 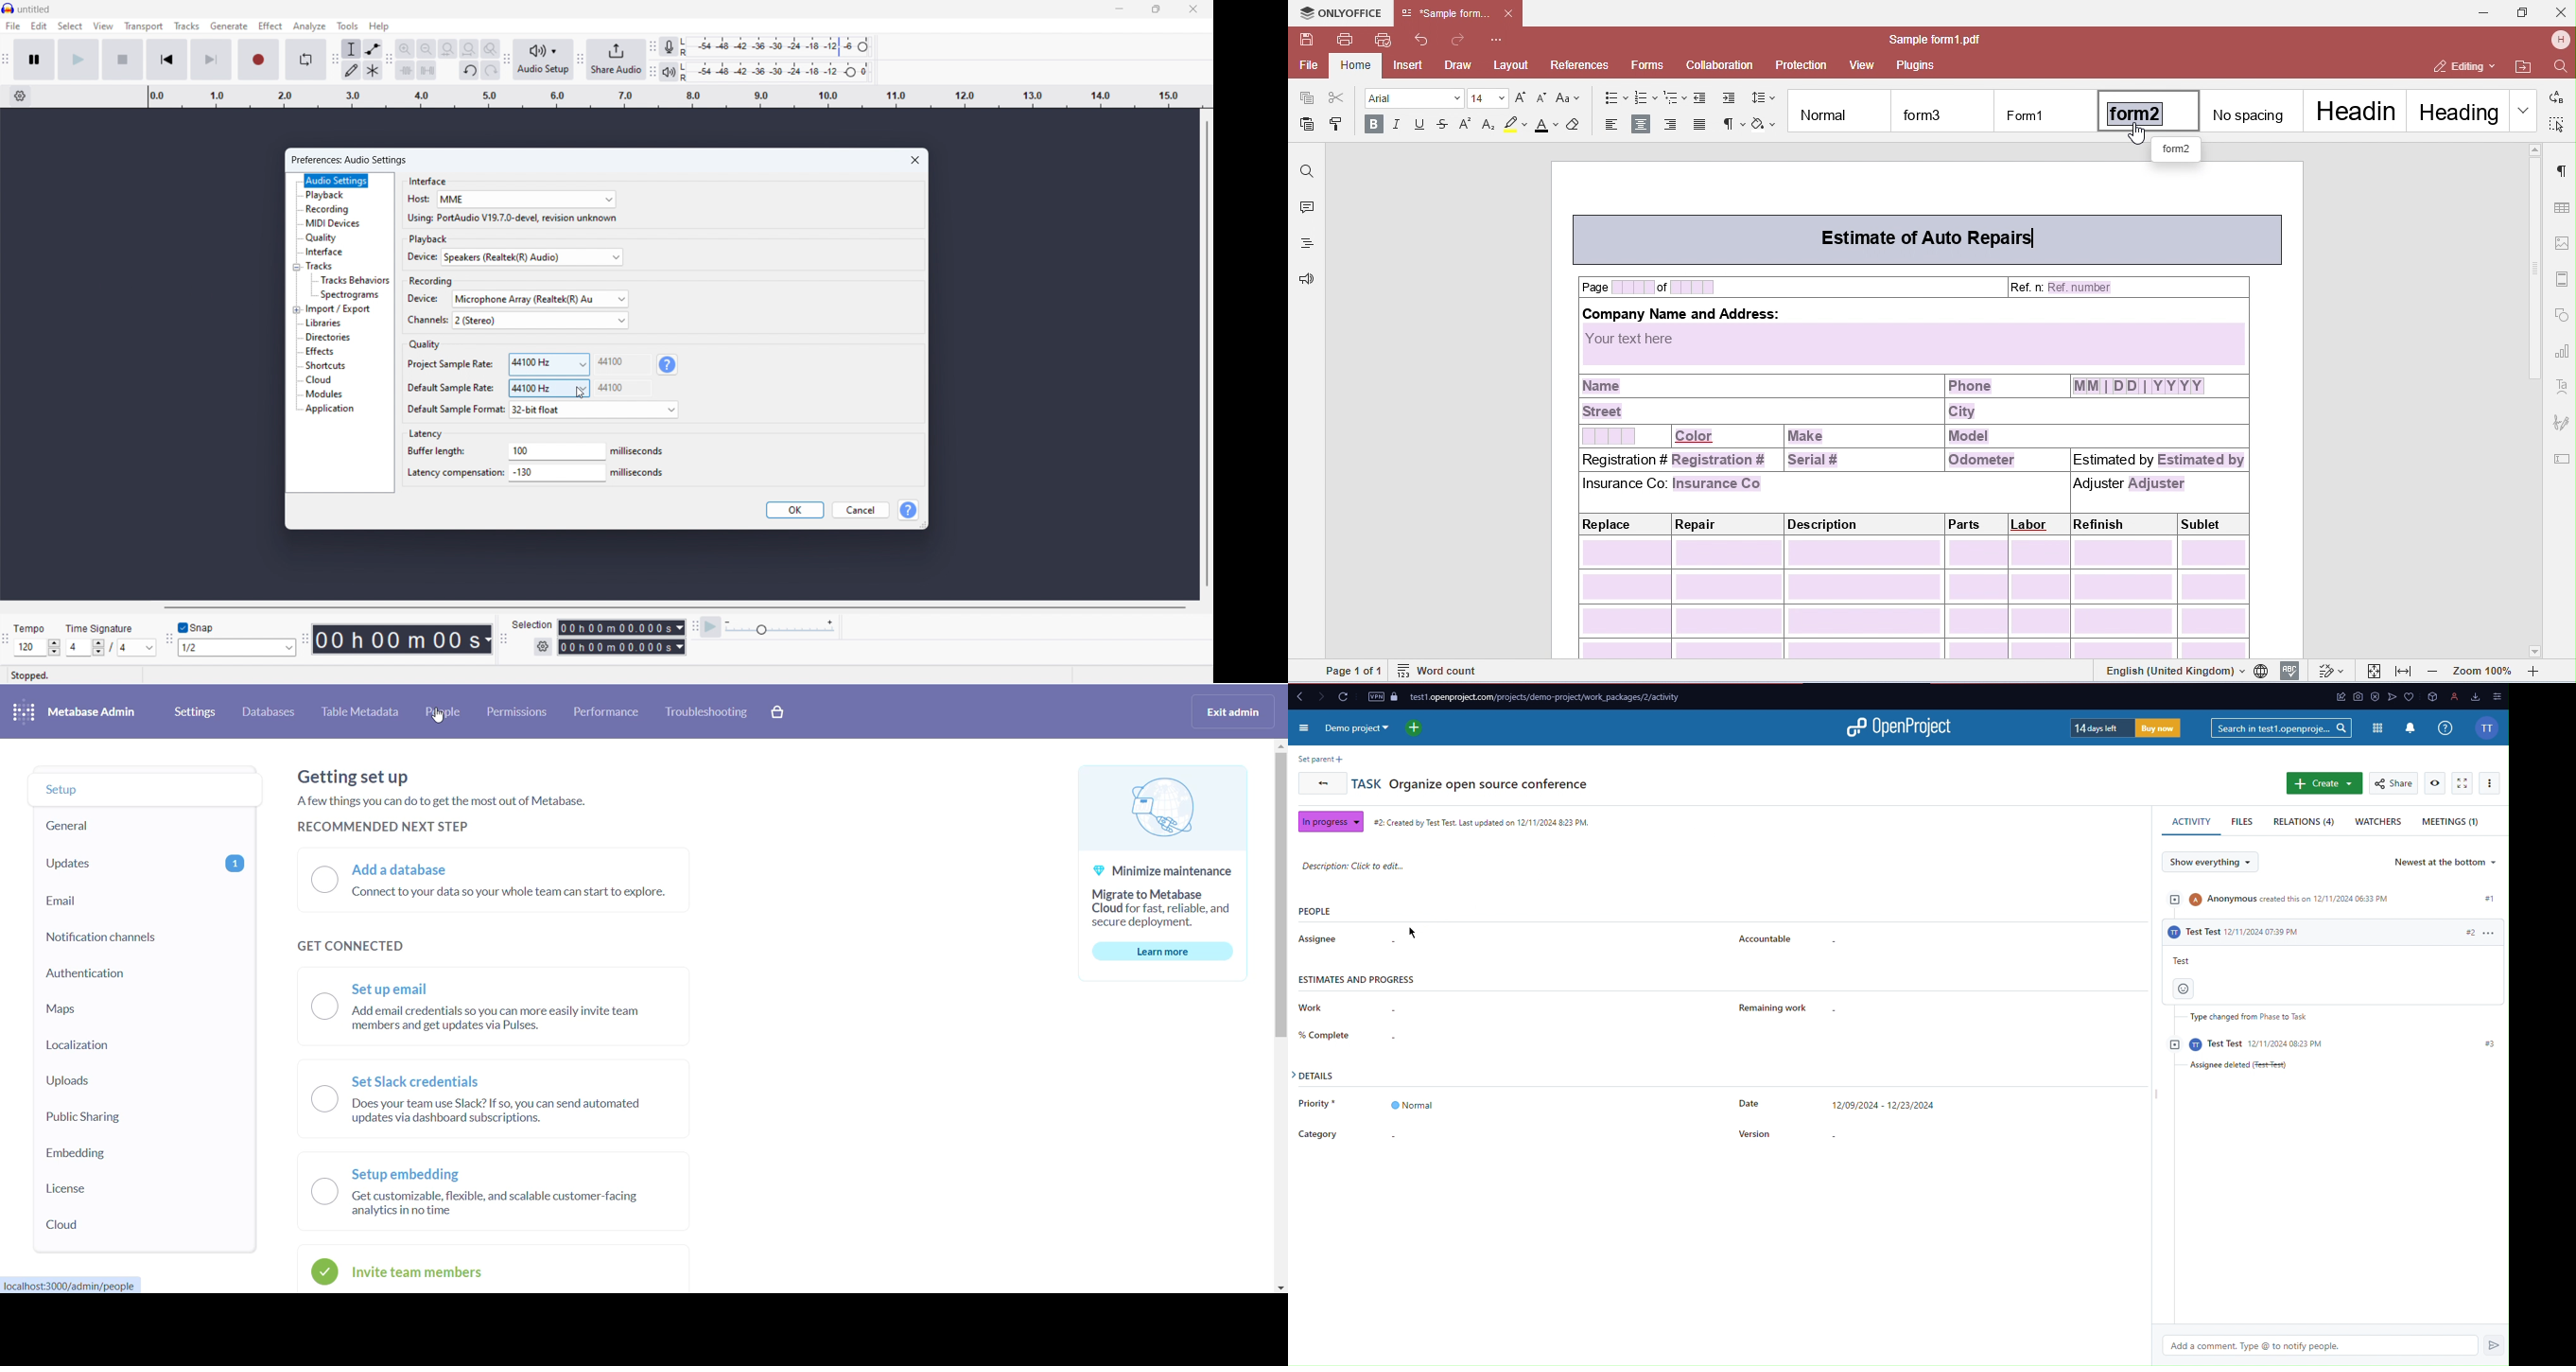 What do you see at coordinates (1280, 1289) in the screenshot?
I see `close` at bounding box center [1280, 1289].